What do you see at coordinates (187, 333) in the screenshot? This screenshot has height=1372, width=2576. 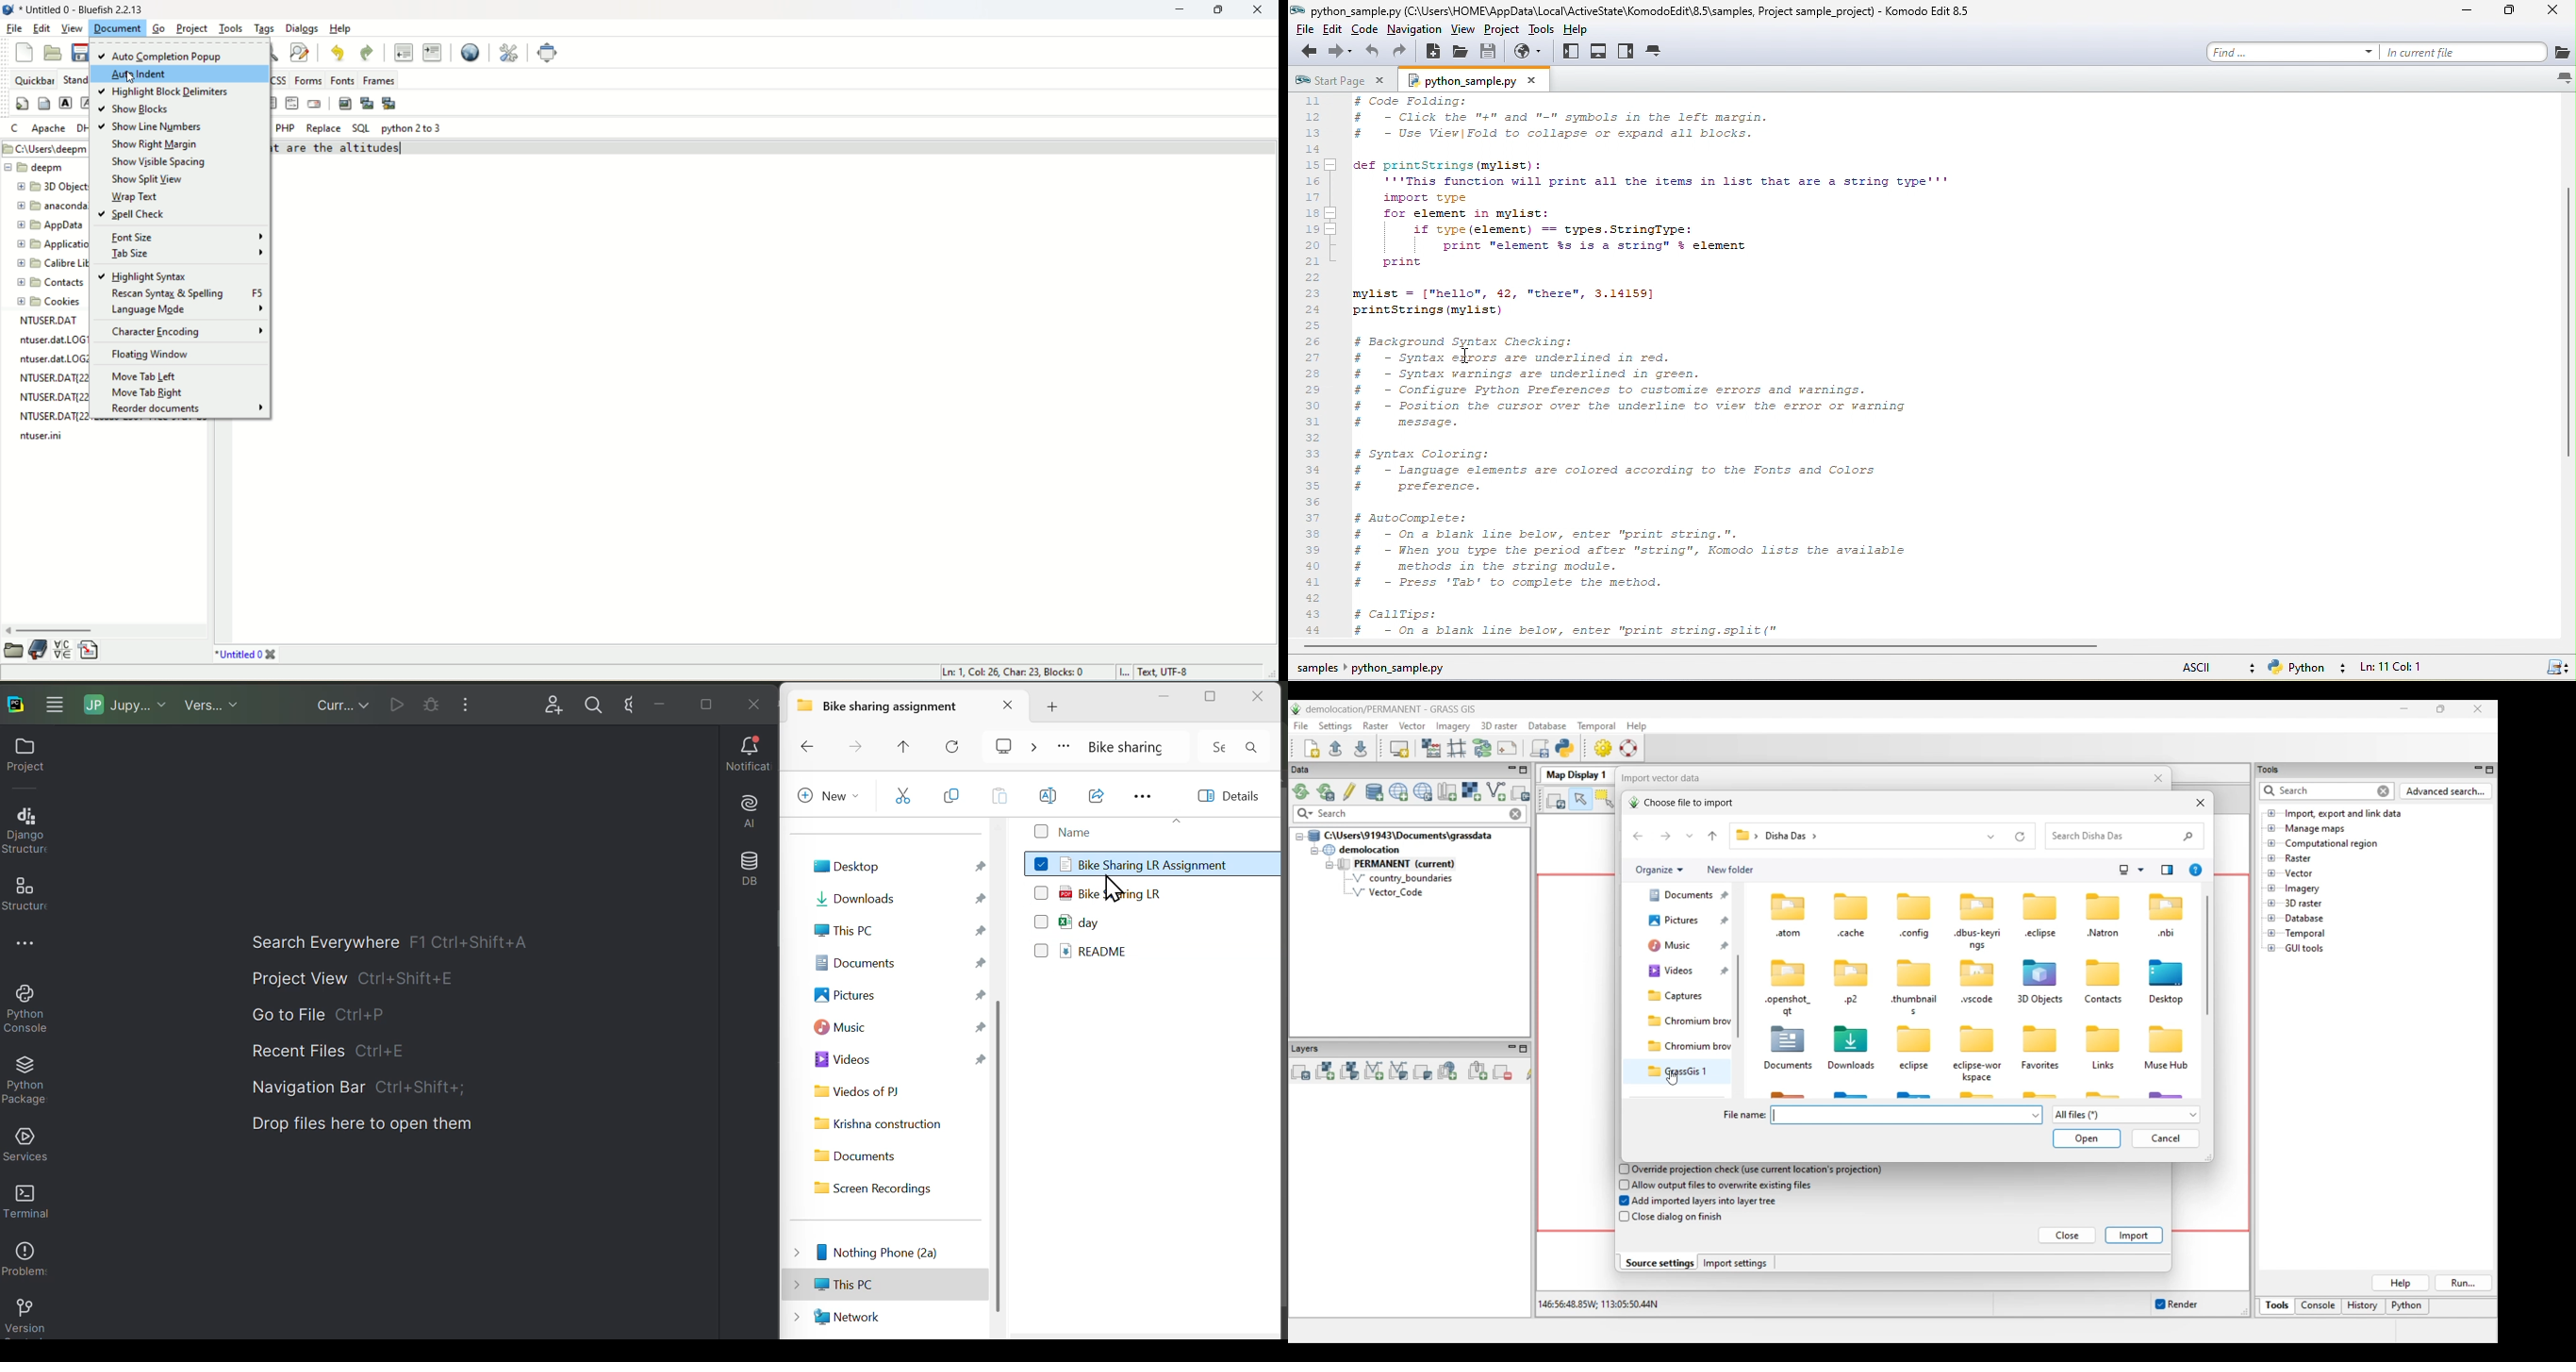 I see `character encoding` at bounding box center [187, 333].